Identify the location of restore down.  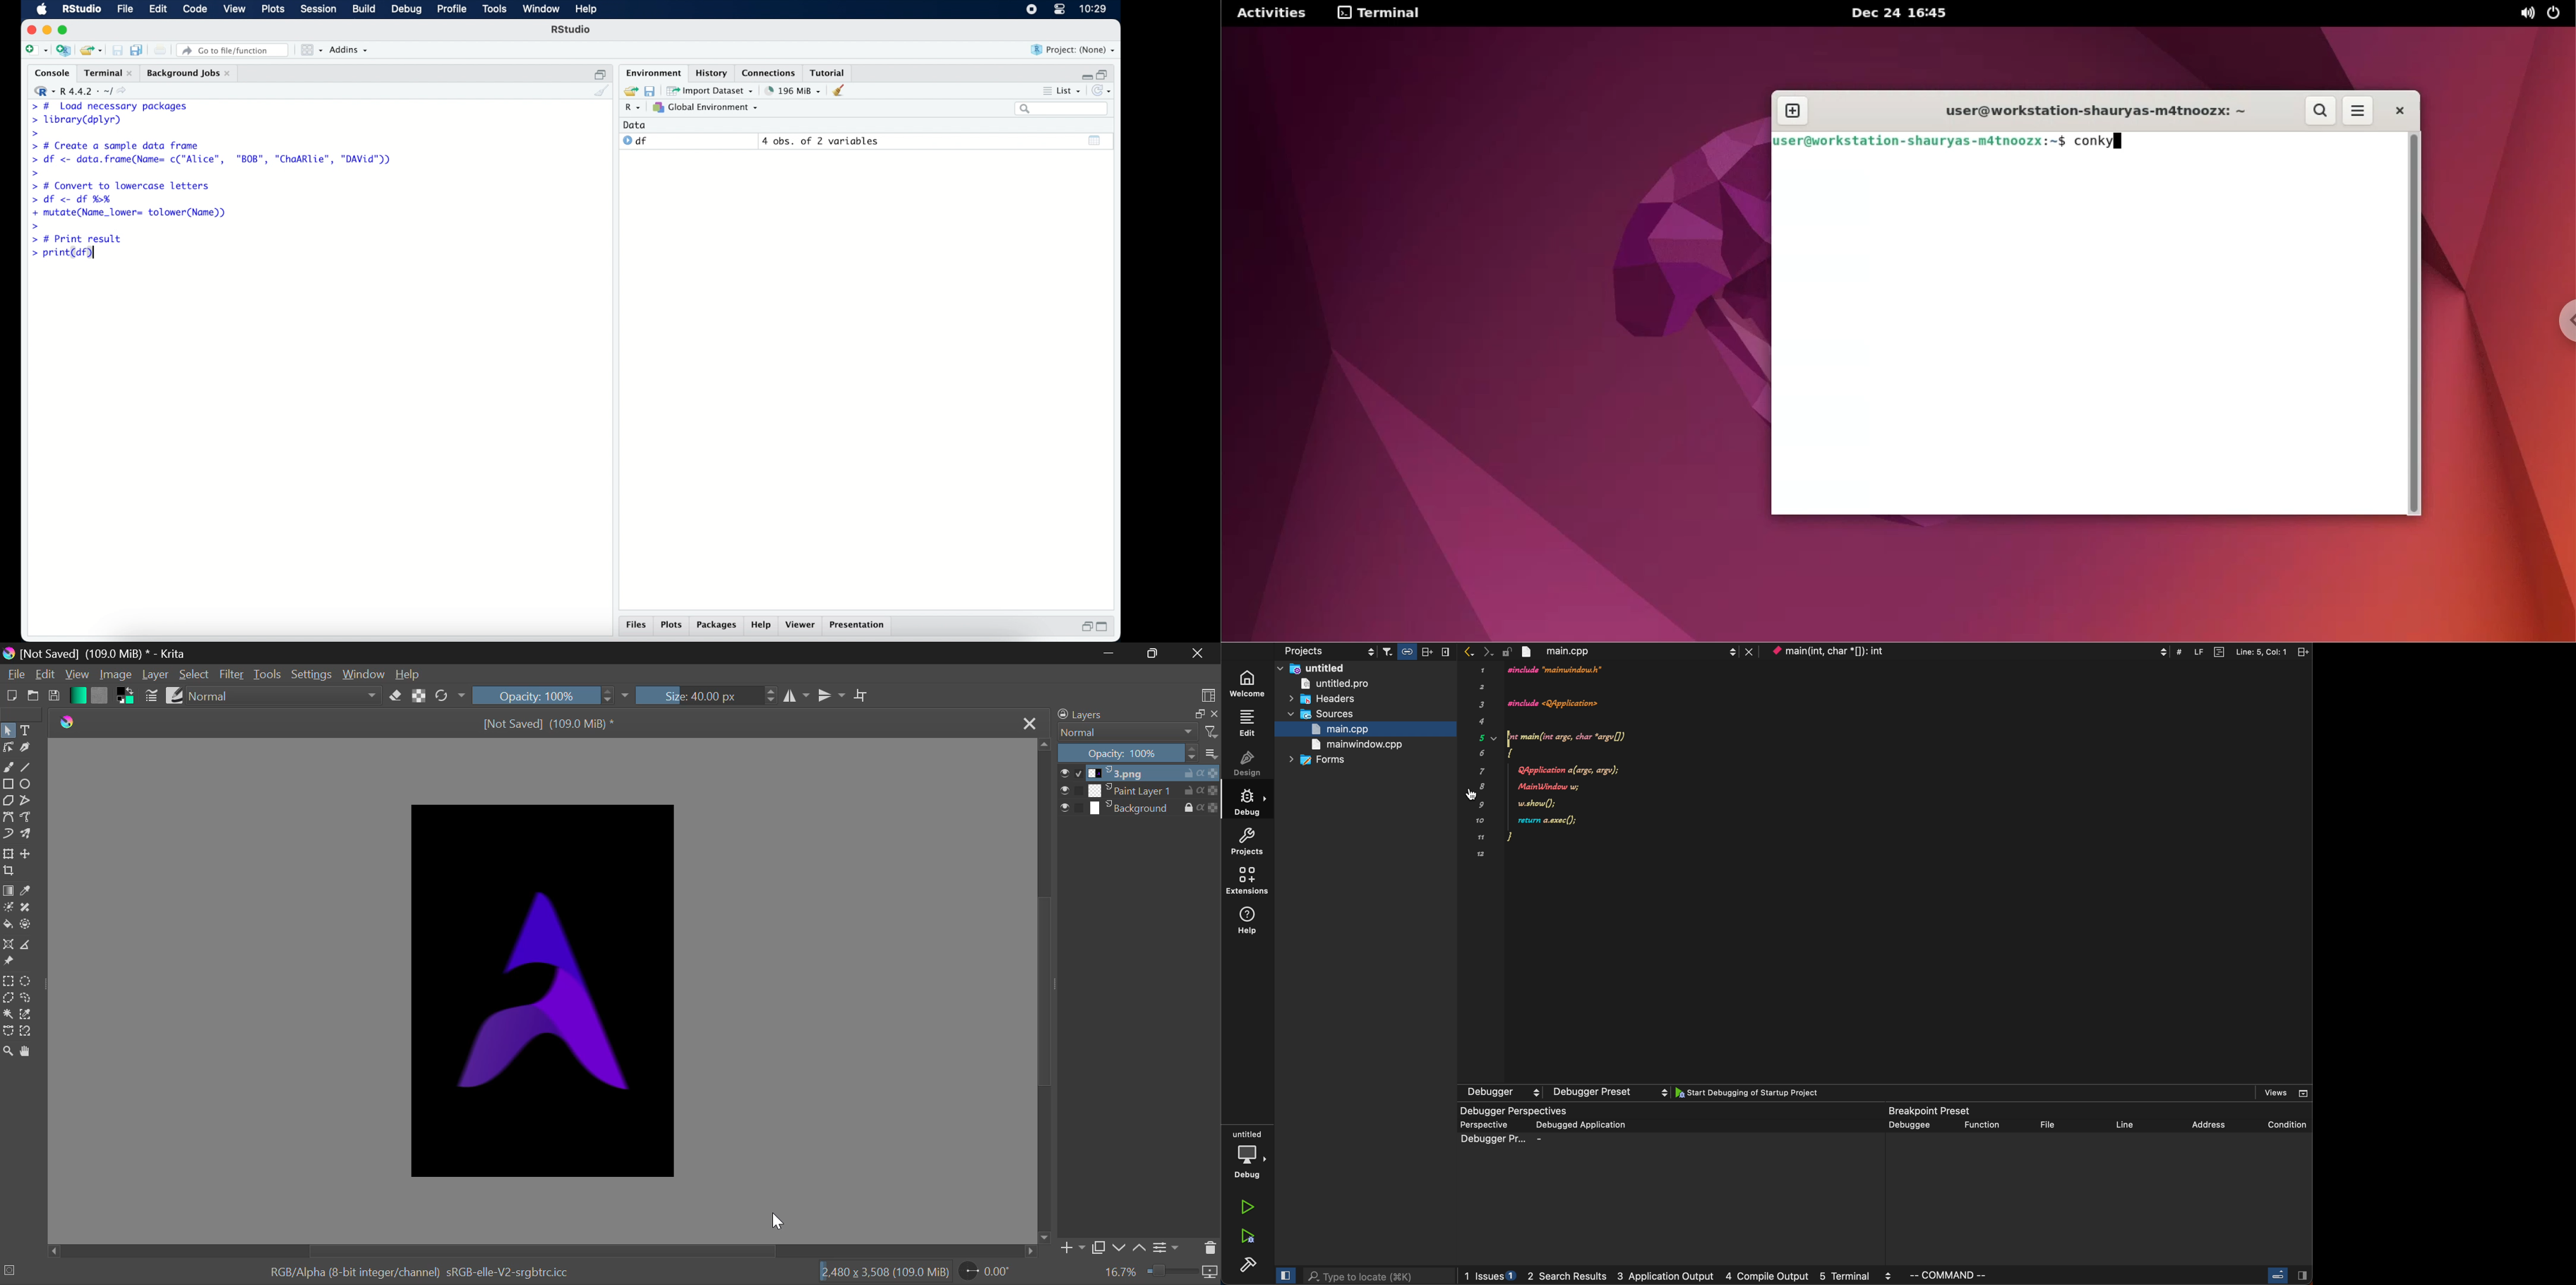
(1086, 628).